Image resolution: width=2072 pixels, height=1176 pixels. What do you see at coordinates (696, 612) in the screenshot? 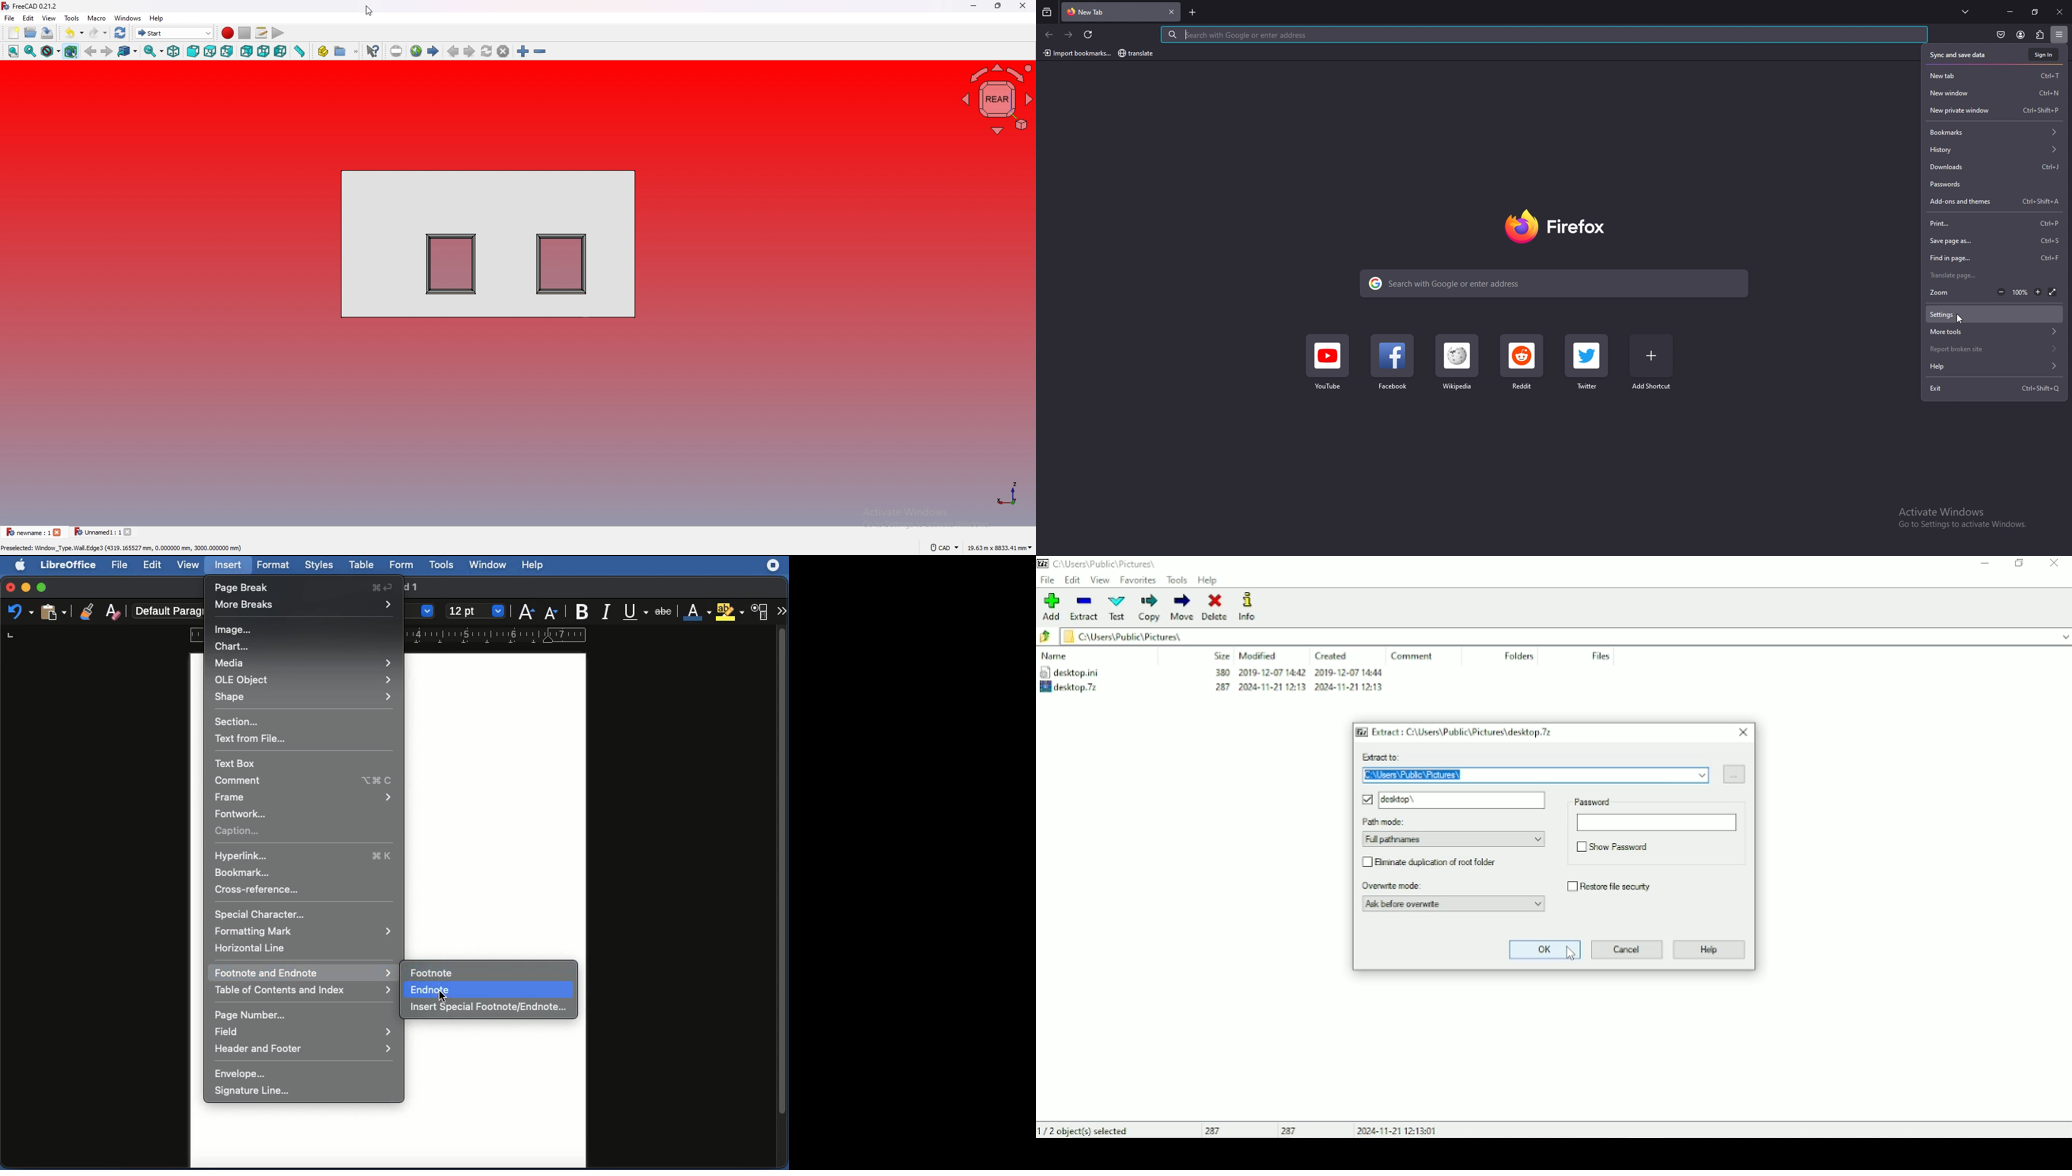
I see `Font color` at bounding box center [696, 612].